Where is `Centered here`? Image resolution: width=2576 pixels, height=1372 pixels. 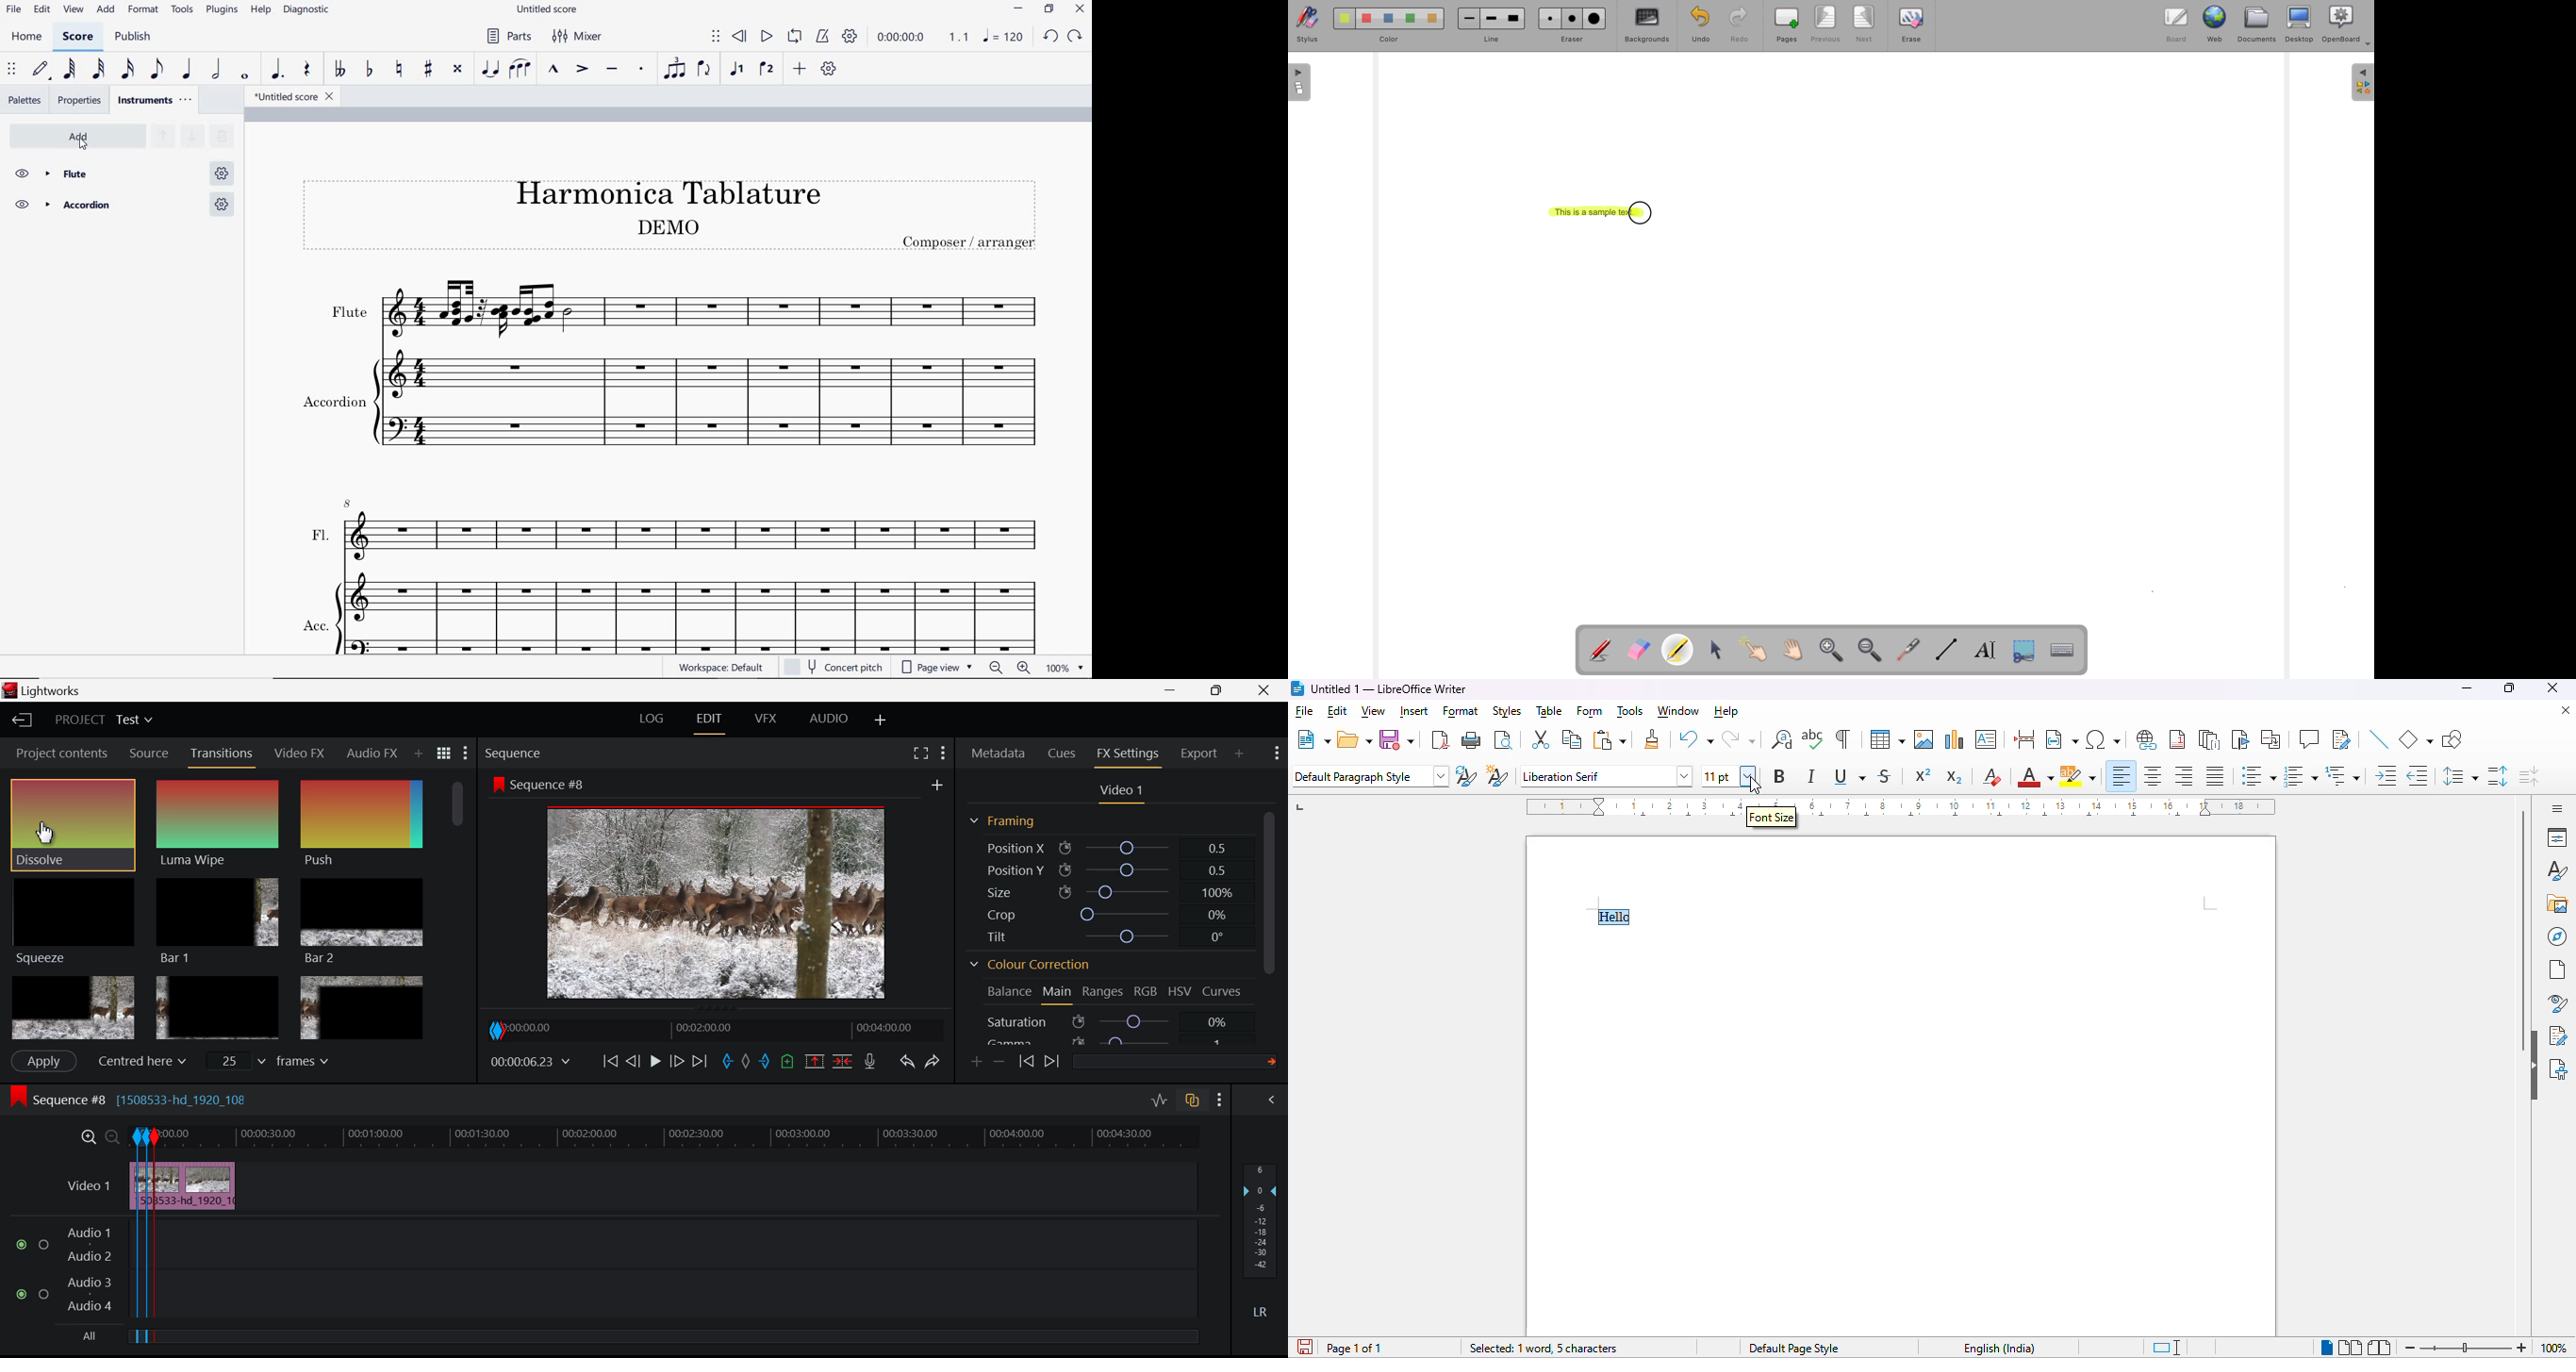
Centered here is located at coordinates (138, 1061).